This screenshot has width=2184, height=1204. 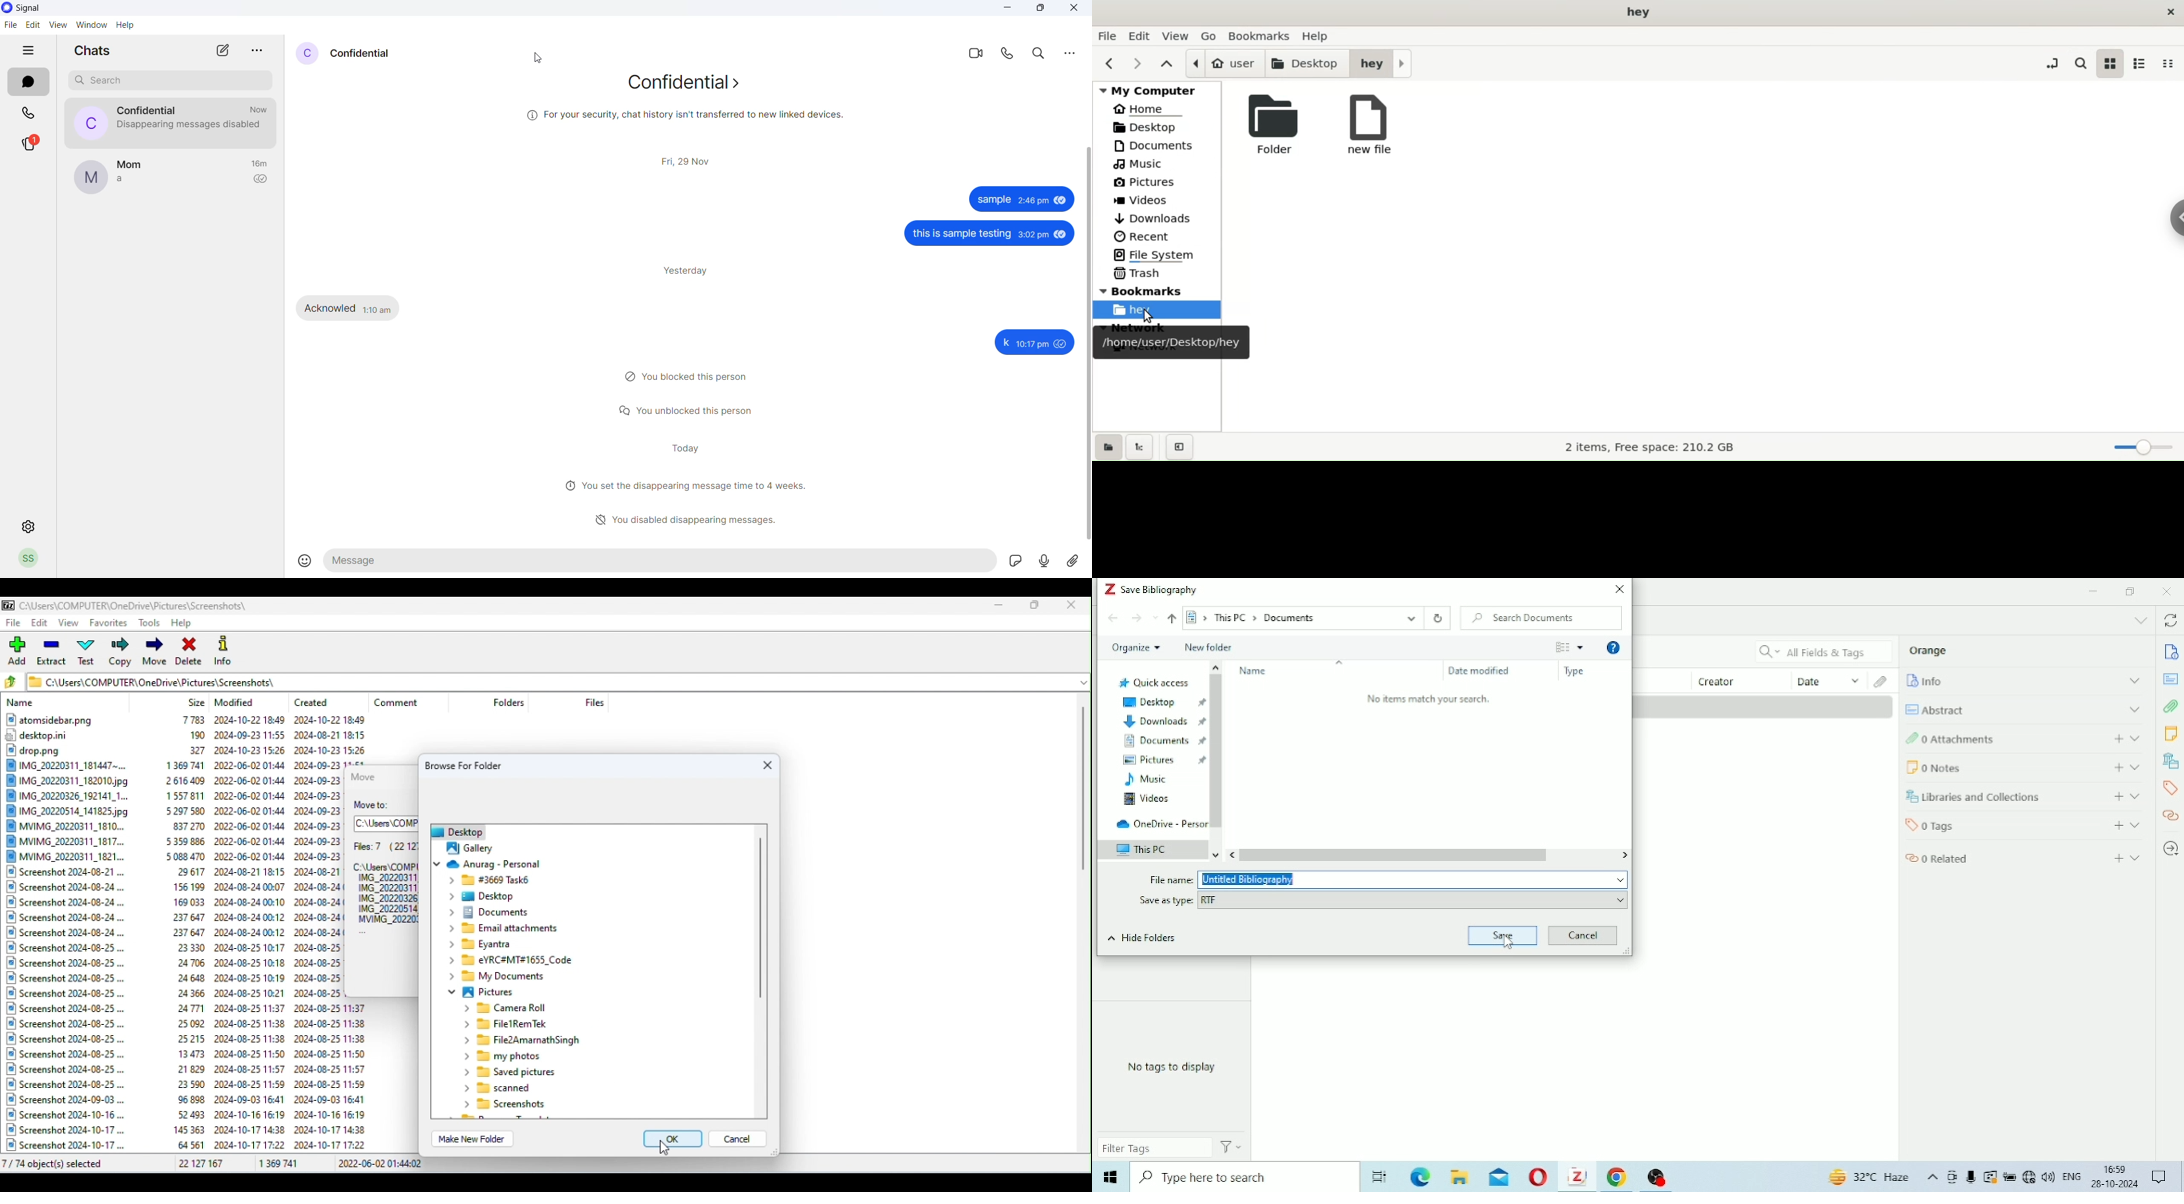 I want to click on read recipient, so click(x=262, y=181).